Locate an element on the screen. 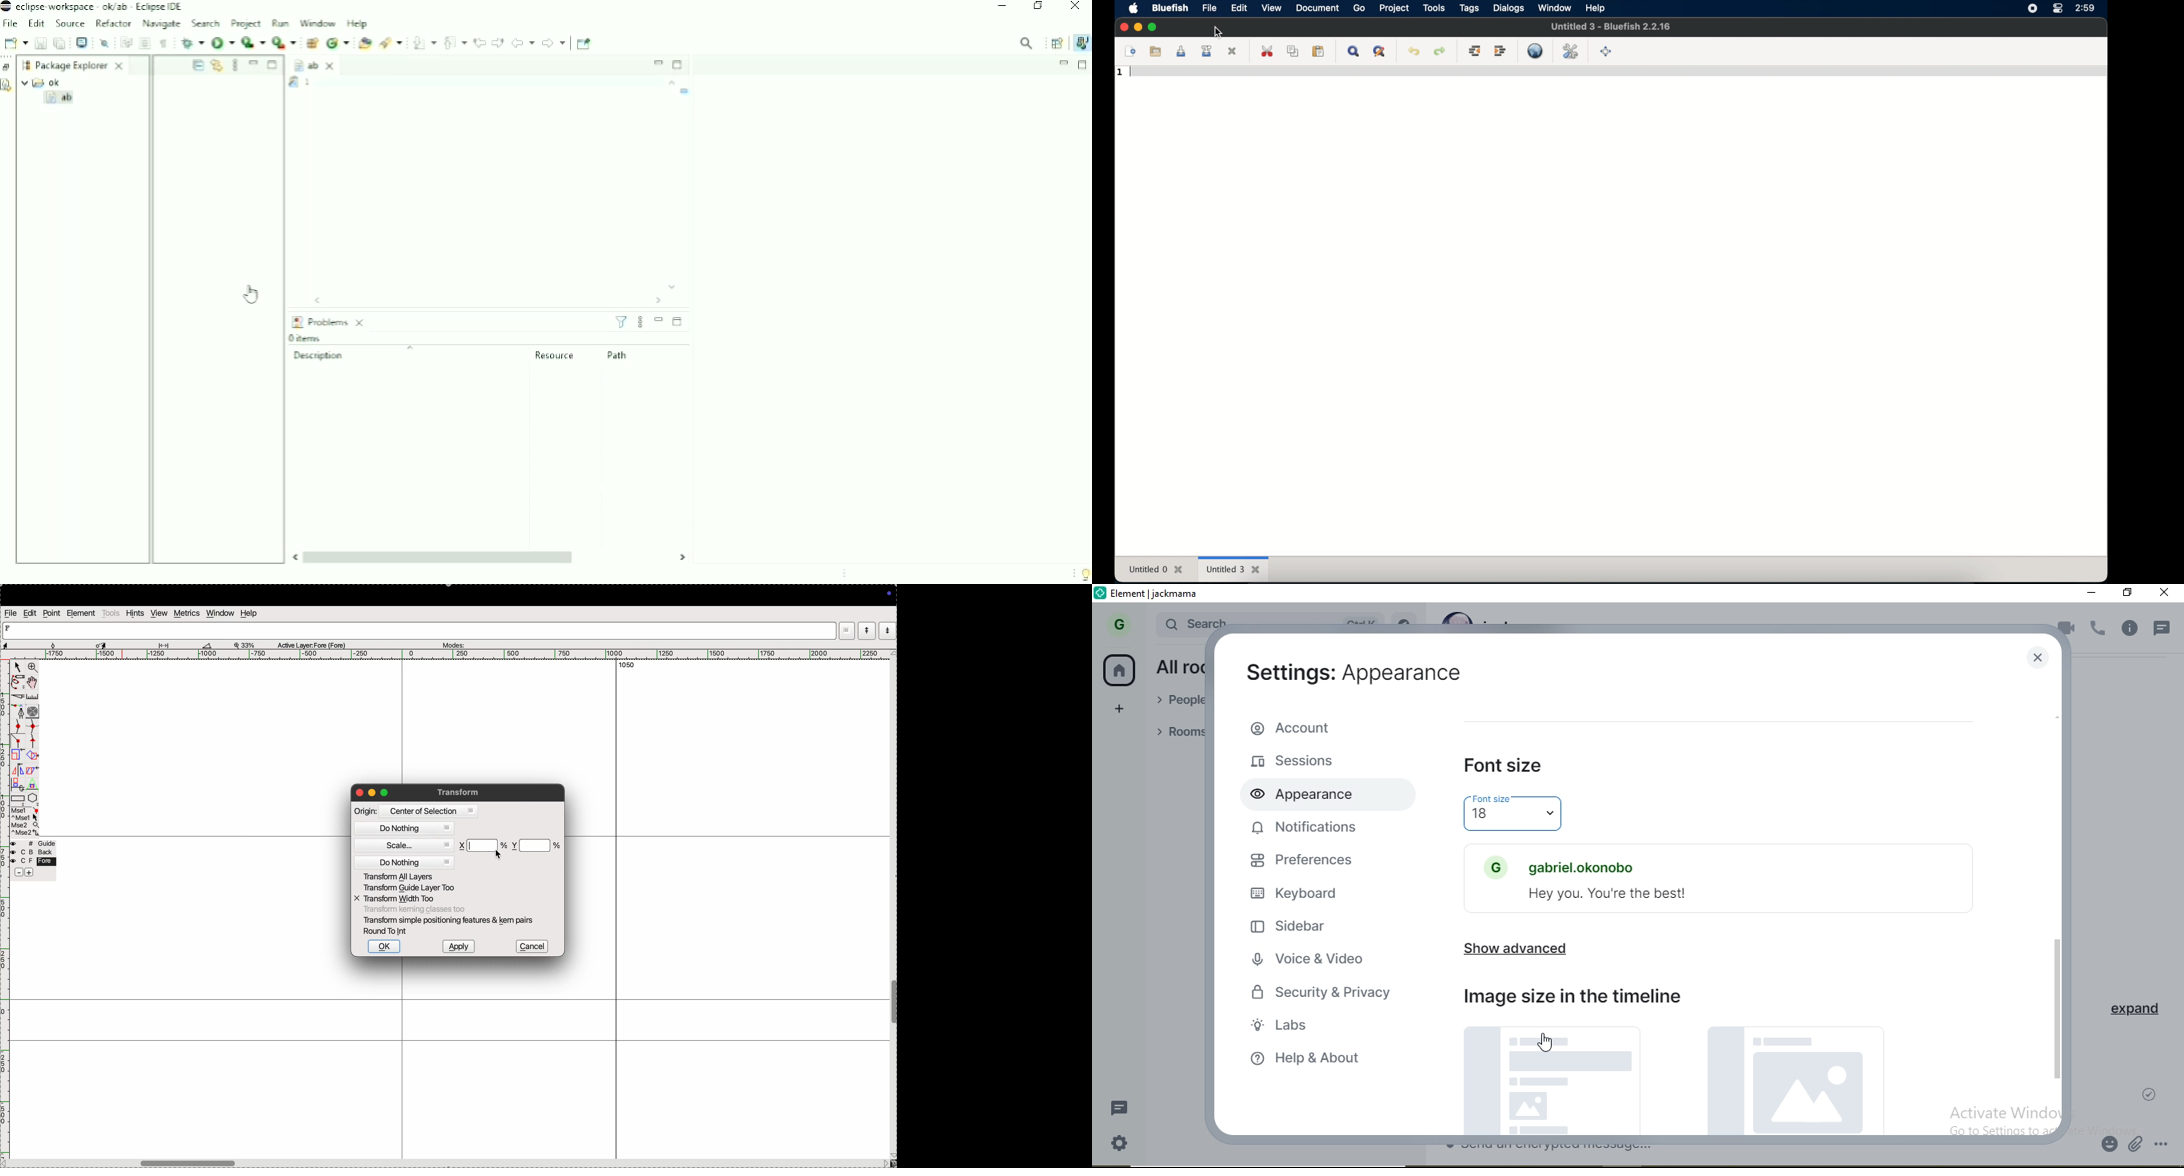 This screenshot has height=1176, width=2184. Close is located at coordinates (1076, 8).